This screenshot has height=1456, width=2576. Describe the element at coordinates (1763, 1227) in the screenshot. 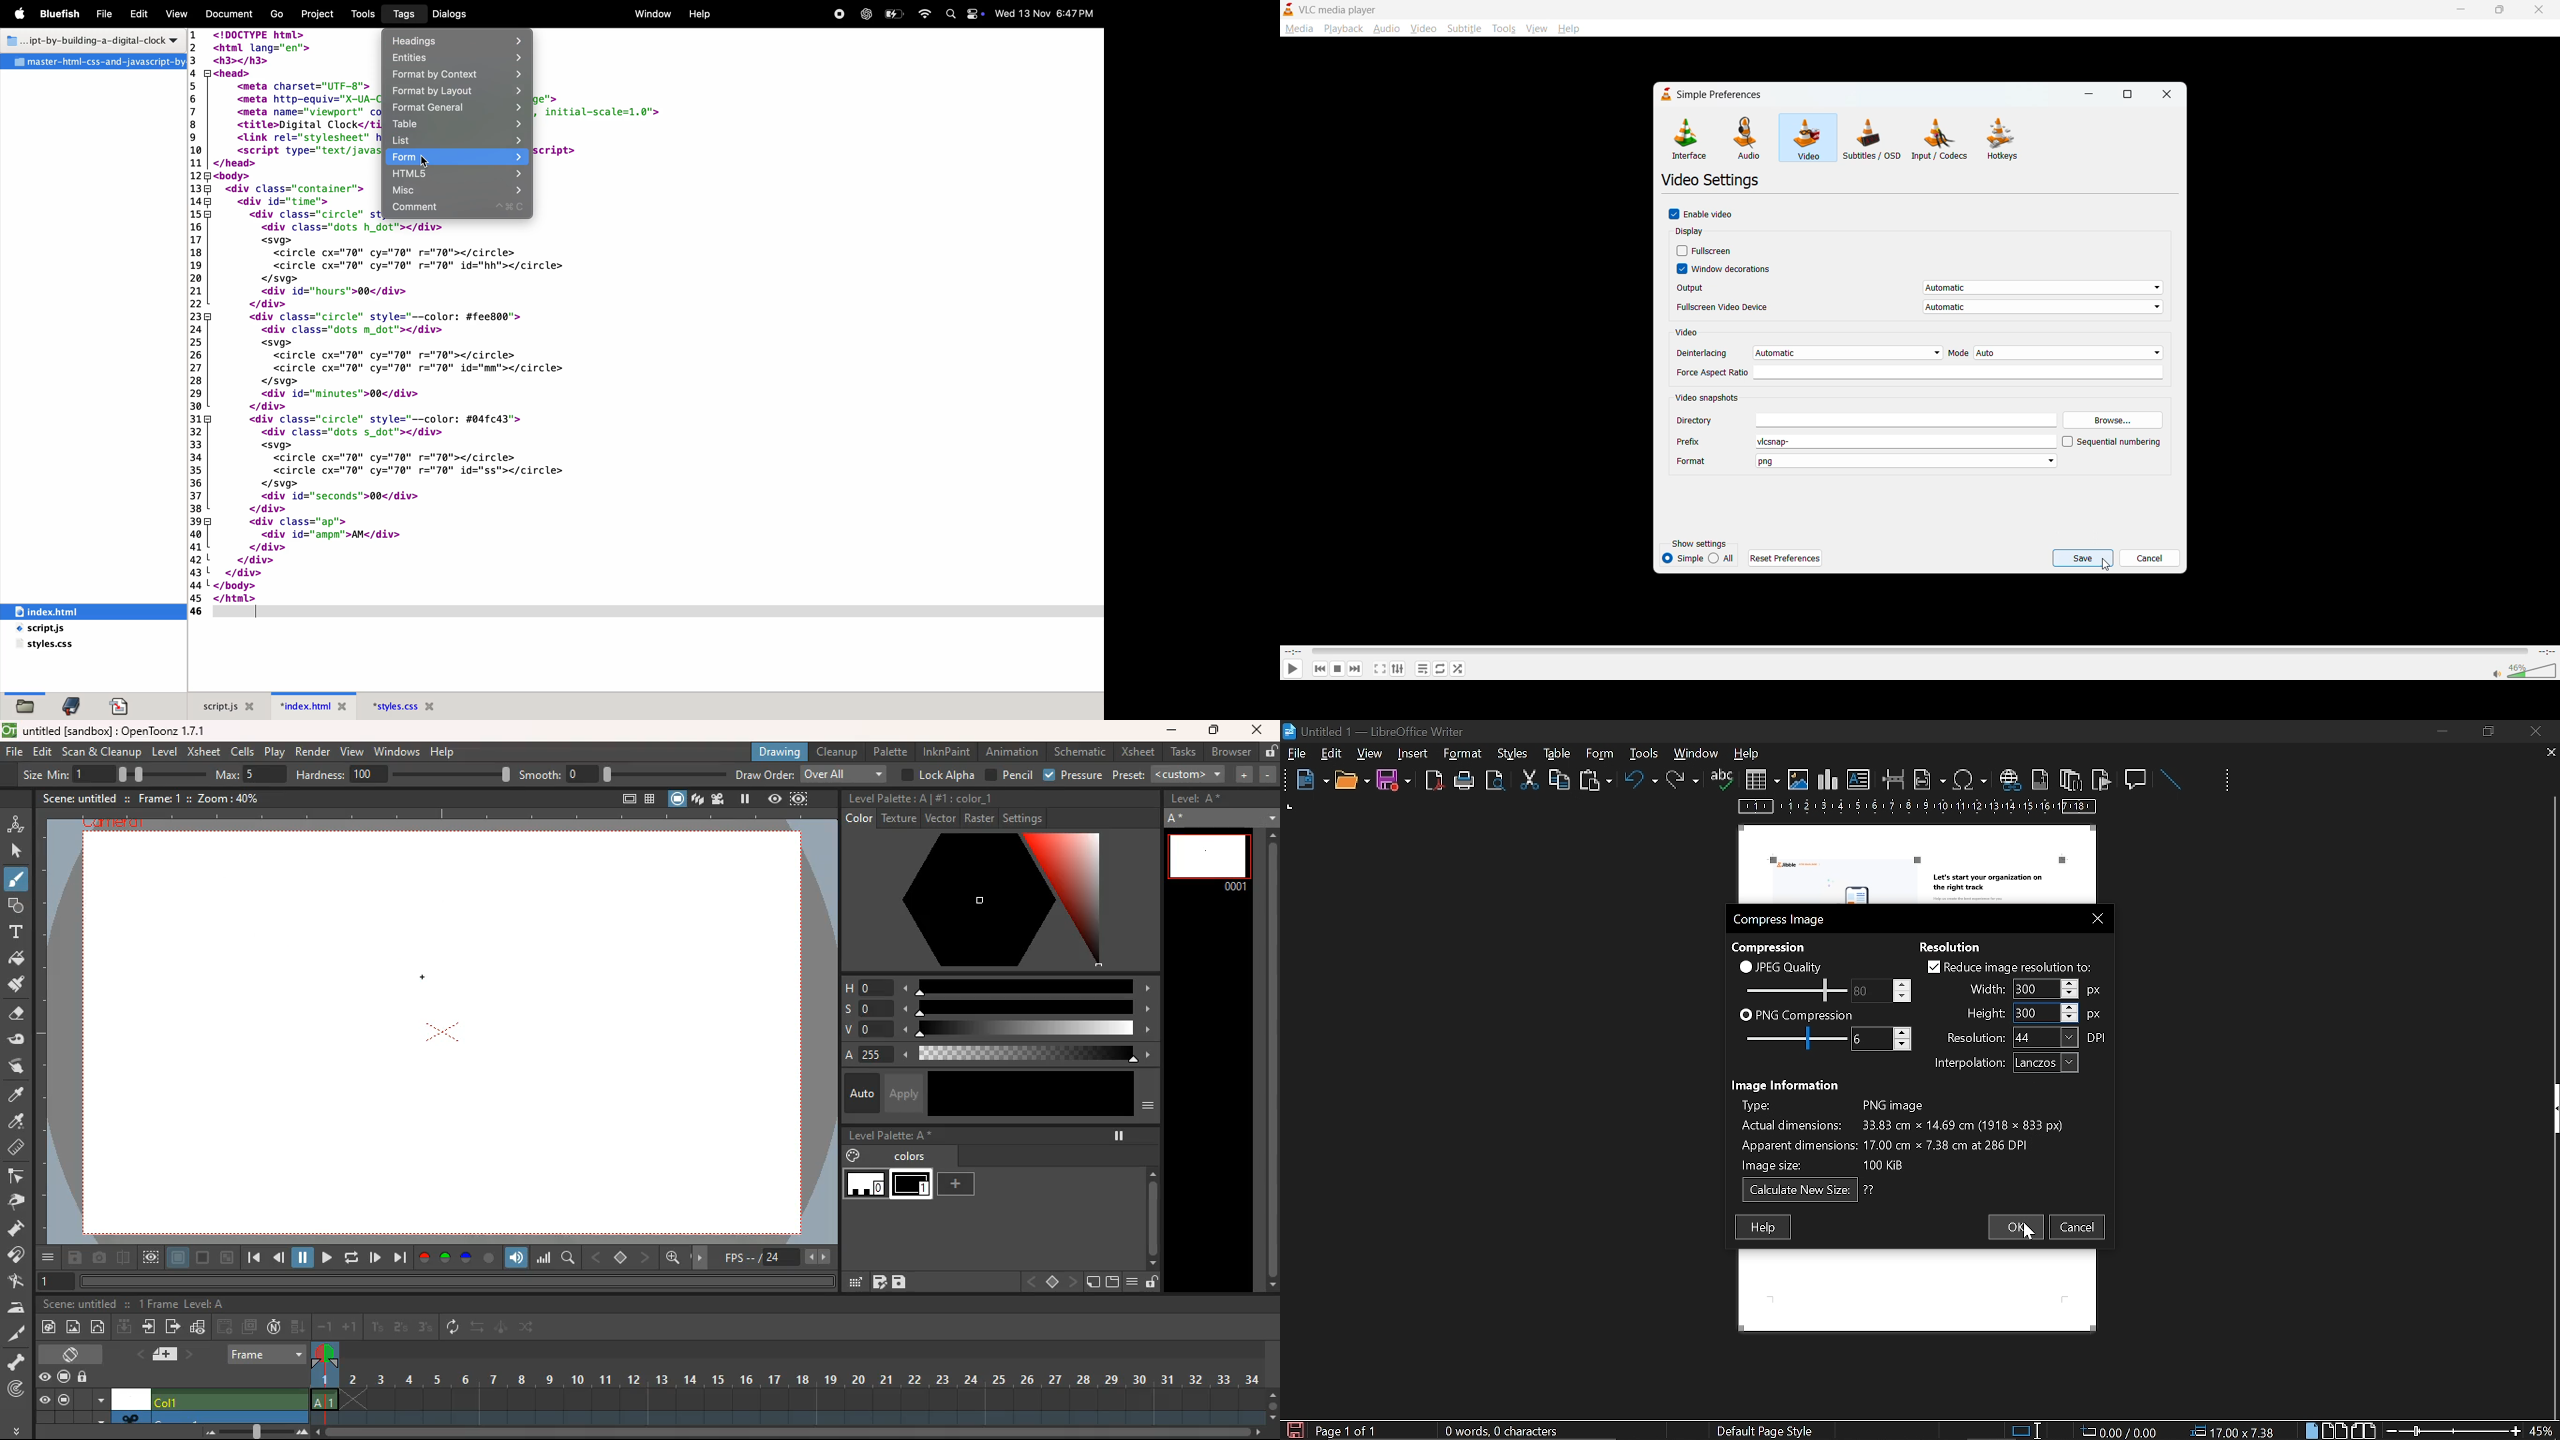

I see `help` at that location.